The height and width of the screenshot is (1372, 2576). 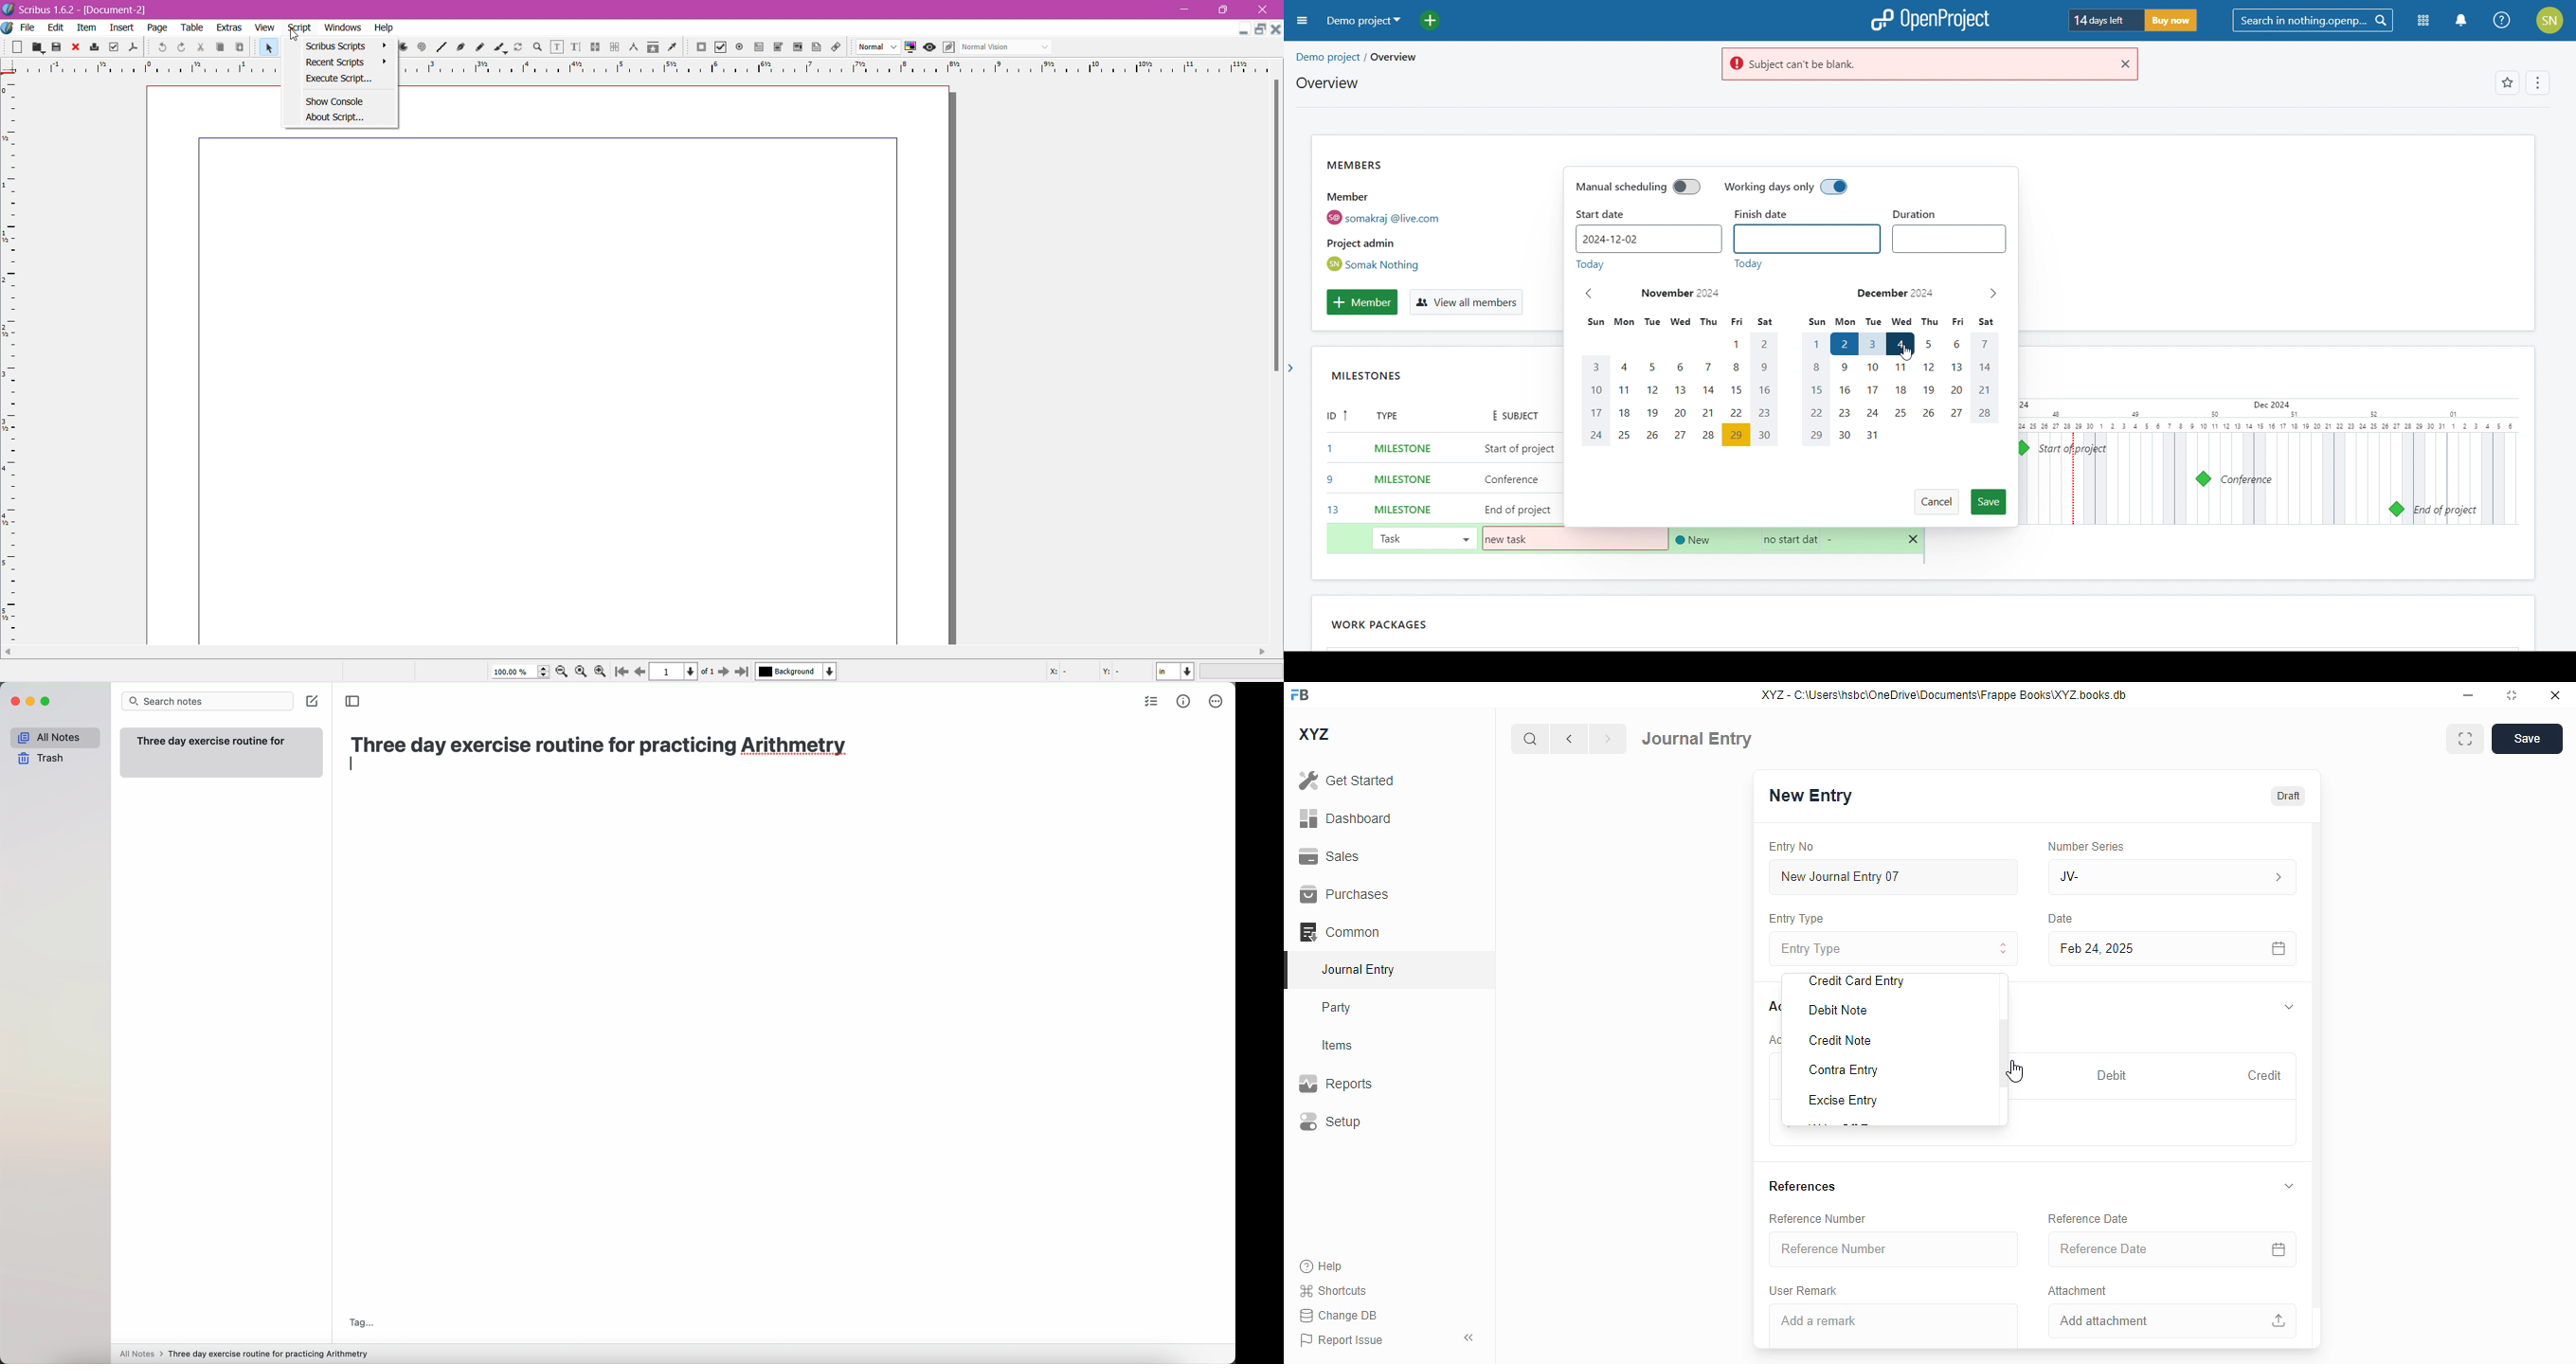 What do you see at coordinates (614, 47) in the screenshot?
I see `Unlink Text Frames` at bounding box center [614, 47].